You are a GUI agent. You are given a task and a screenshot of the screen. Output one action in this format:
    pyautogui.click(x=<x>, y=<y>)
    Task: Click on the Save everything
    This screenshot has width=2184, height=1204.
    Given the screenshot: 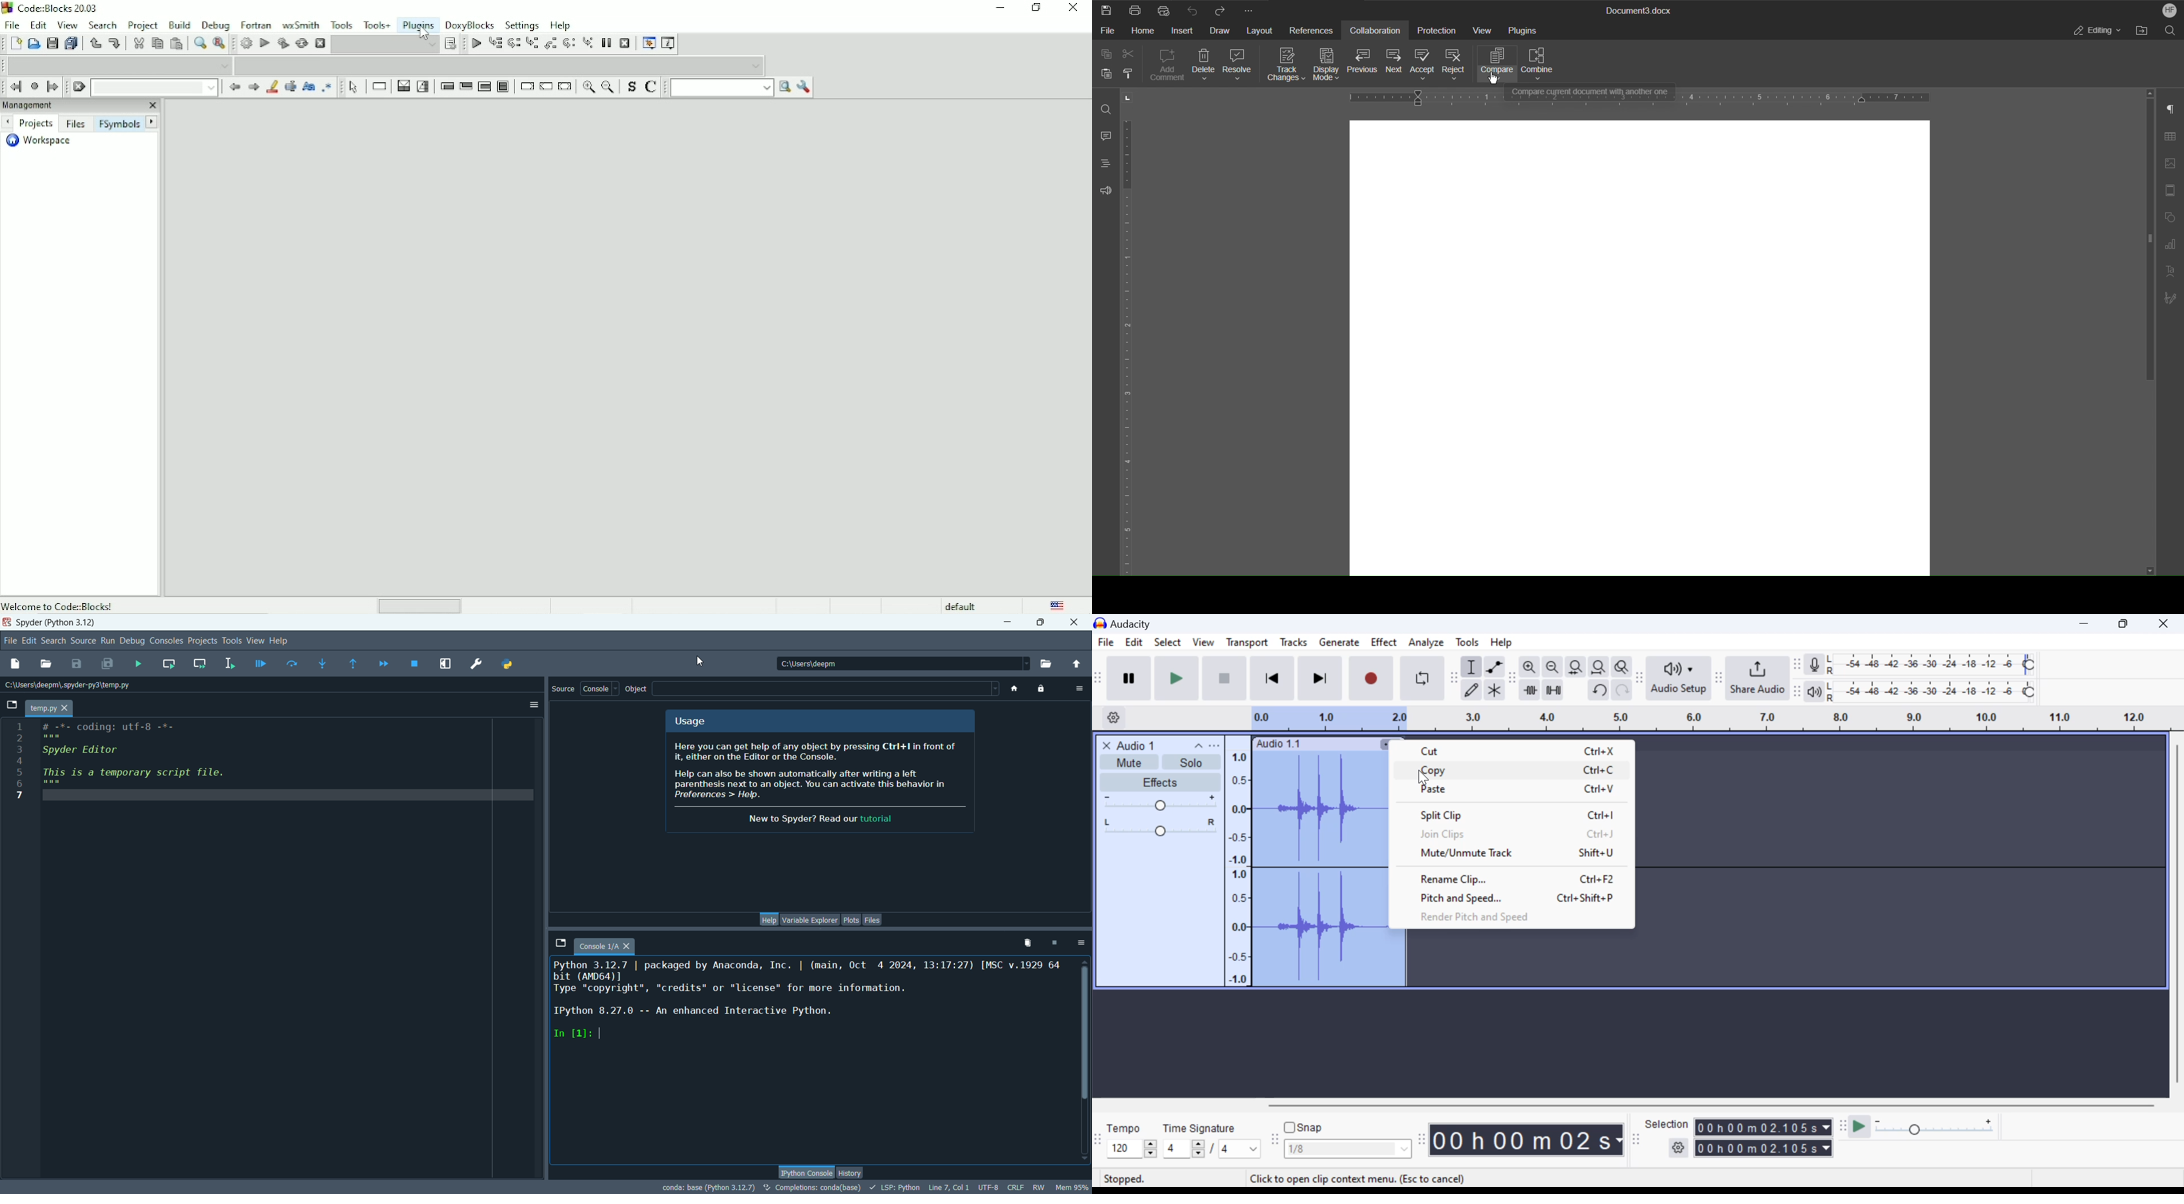 What is the action you would take?
    pyautogui.click(x=72, y=44)
    